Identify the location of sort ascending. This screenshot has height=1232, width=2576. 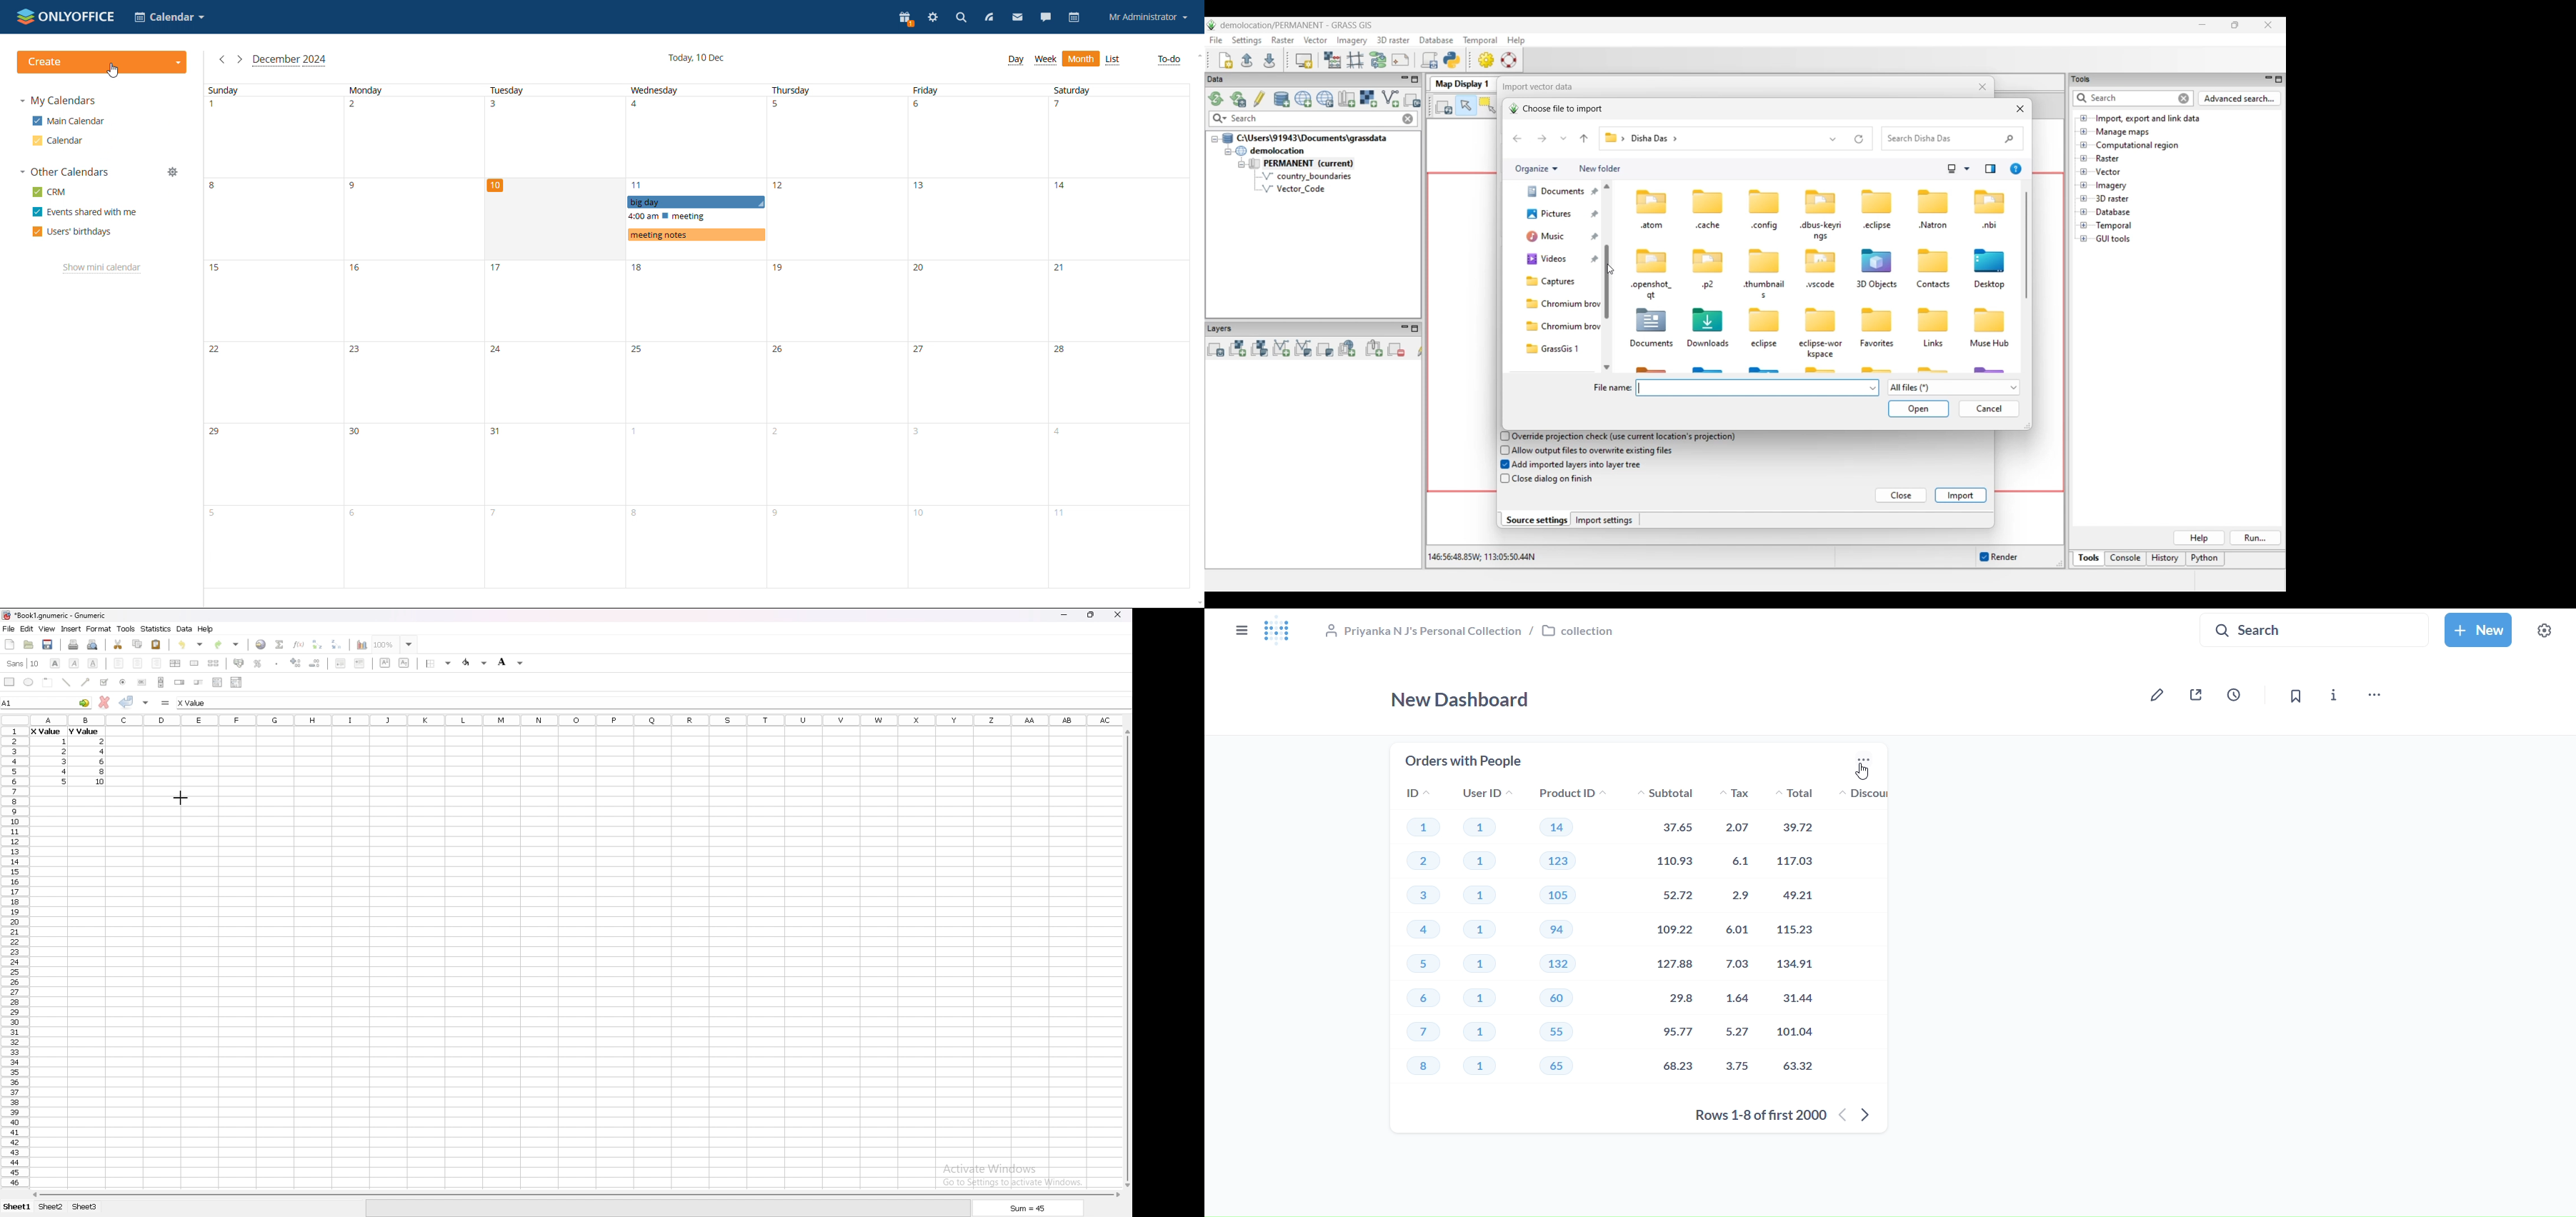
(317, 644).